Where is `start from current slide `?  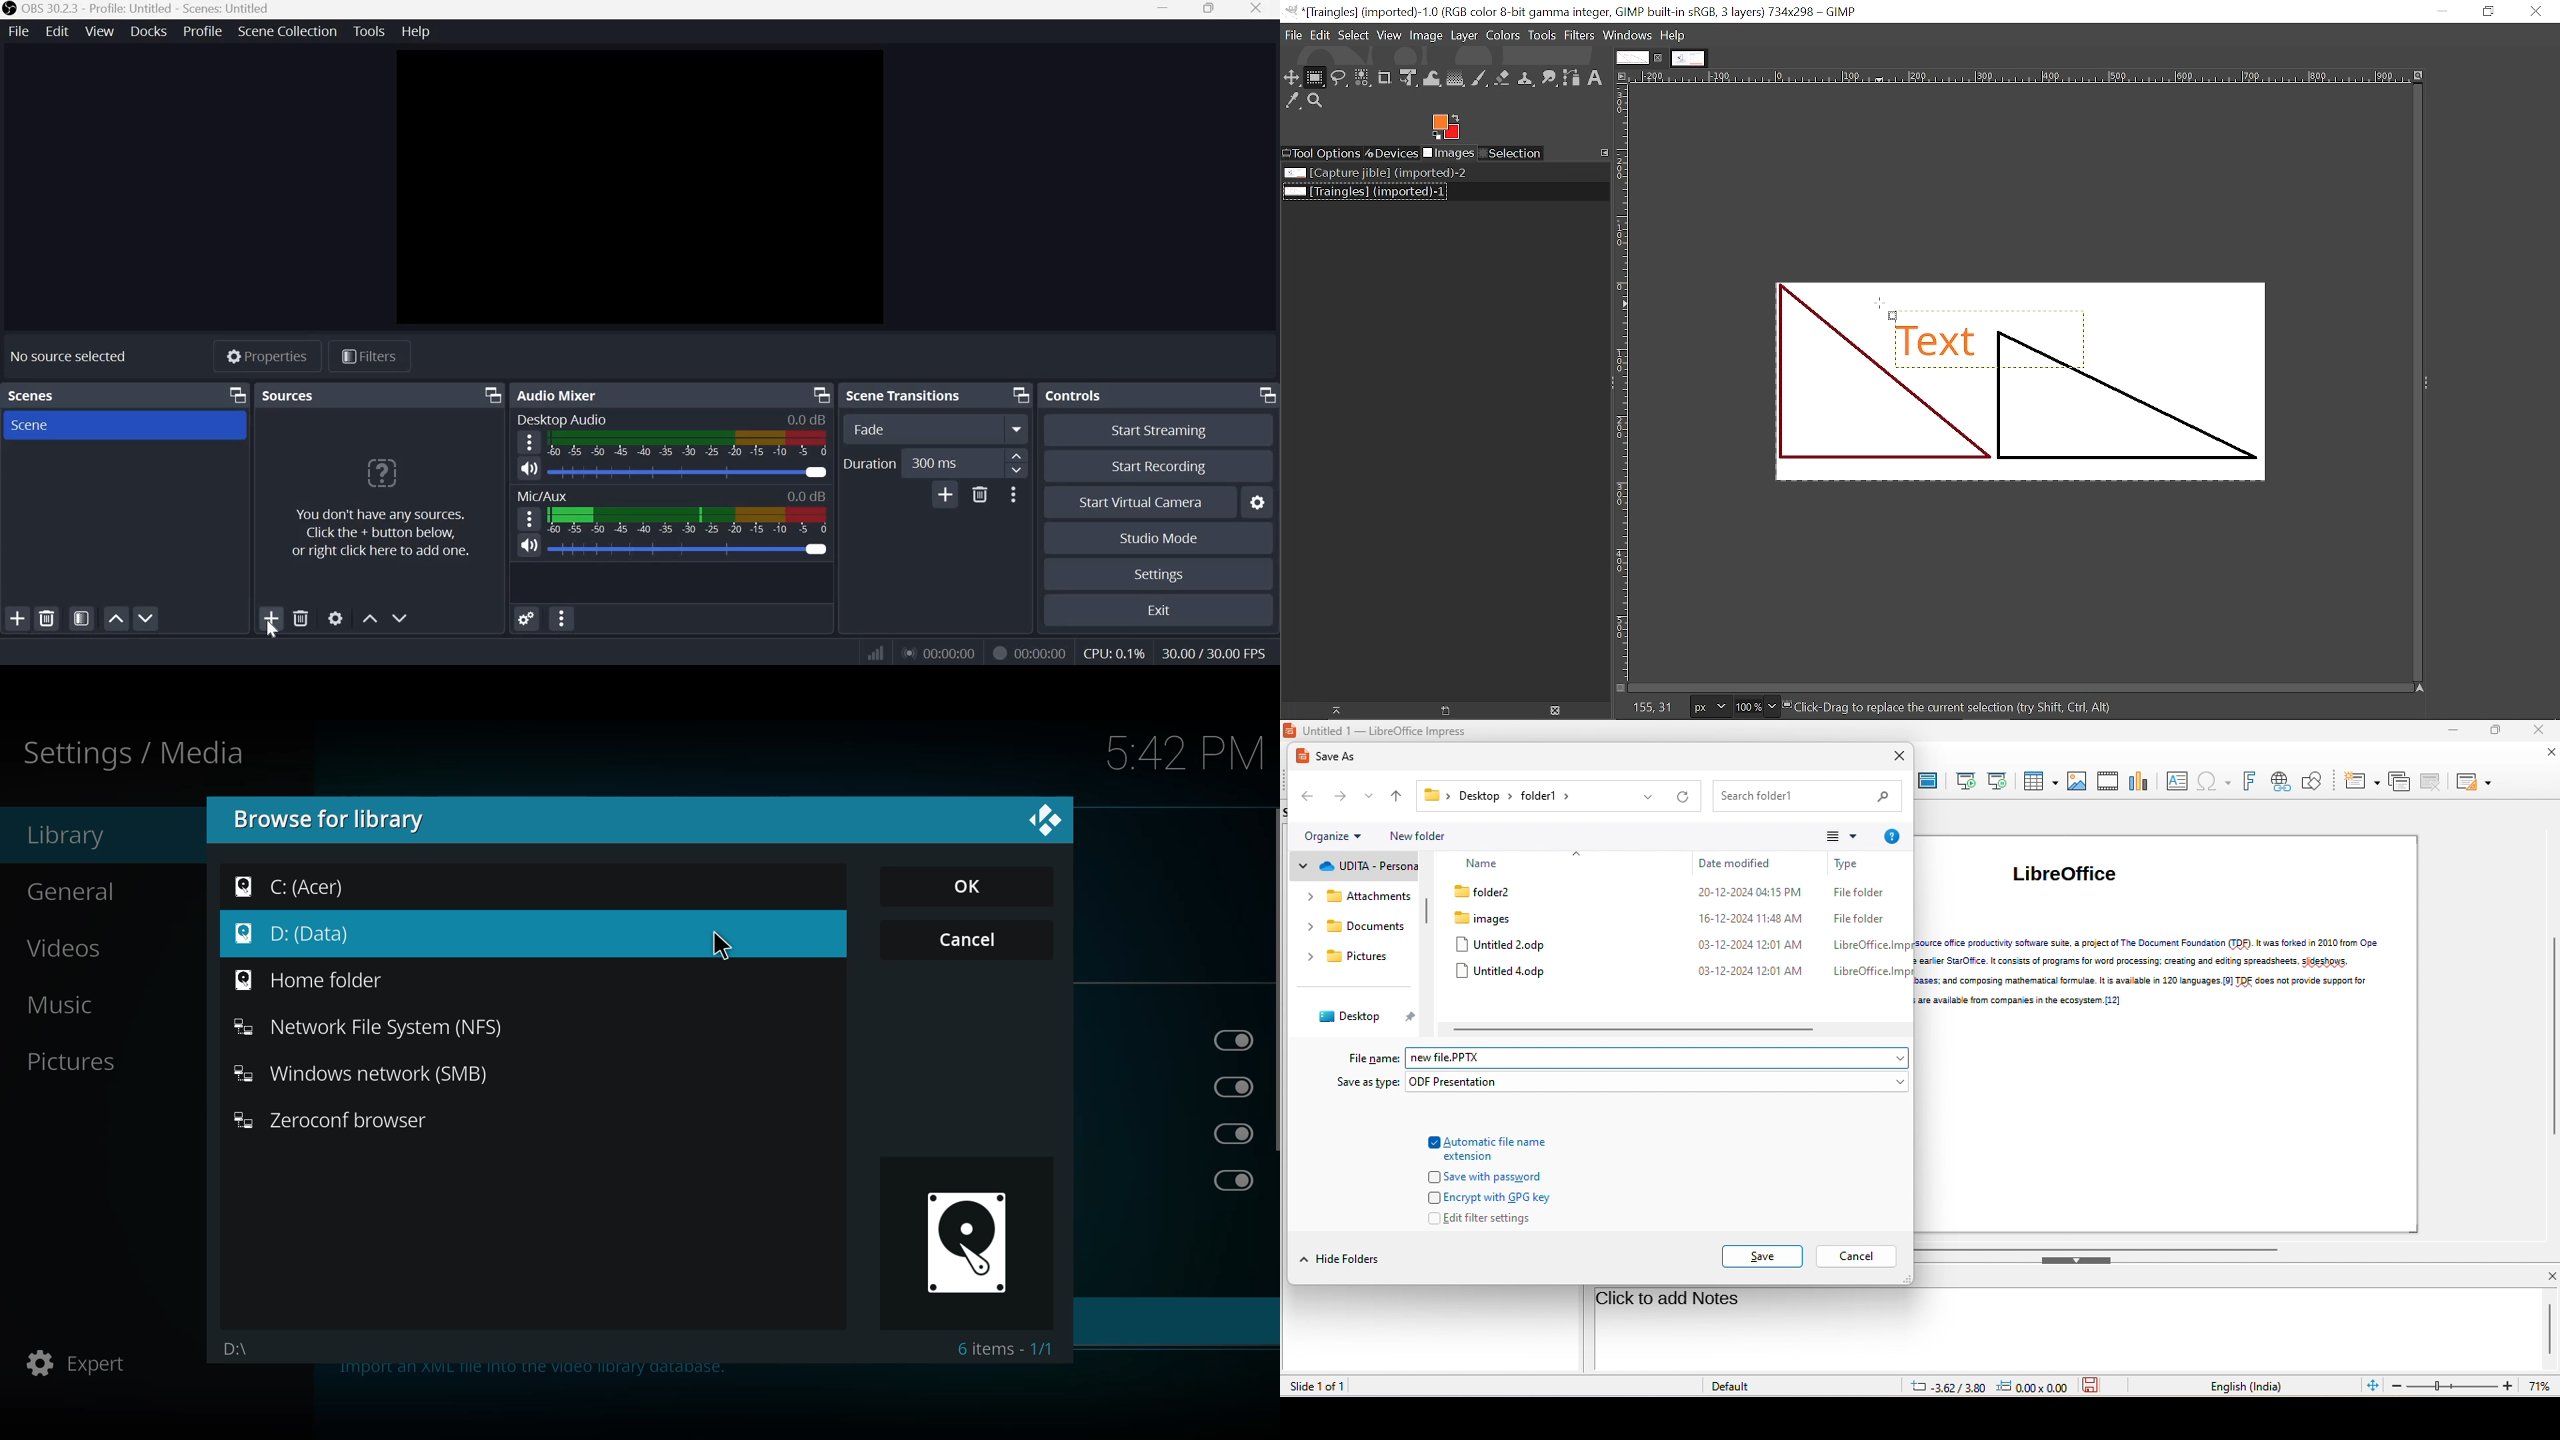
start from current slide  is located at coordinates (2000, 781).